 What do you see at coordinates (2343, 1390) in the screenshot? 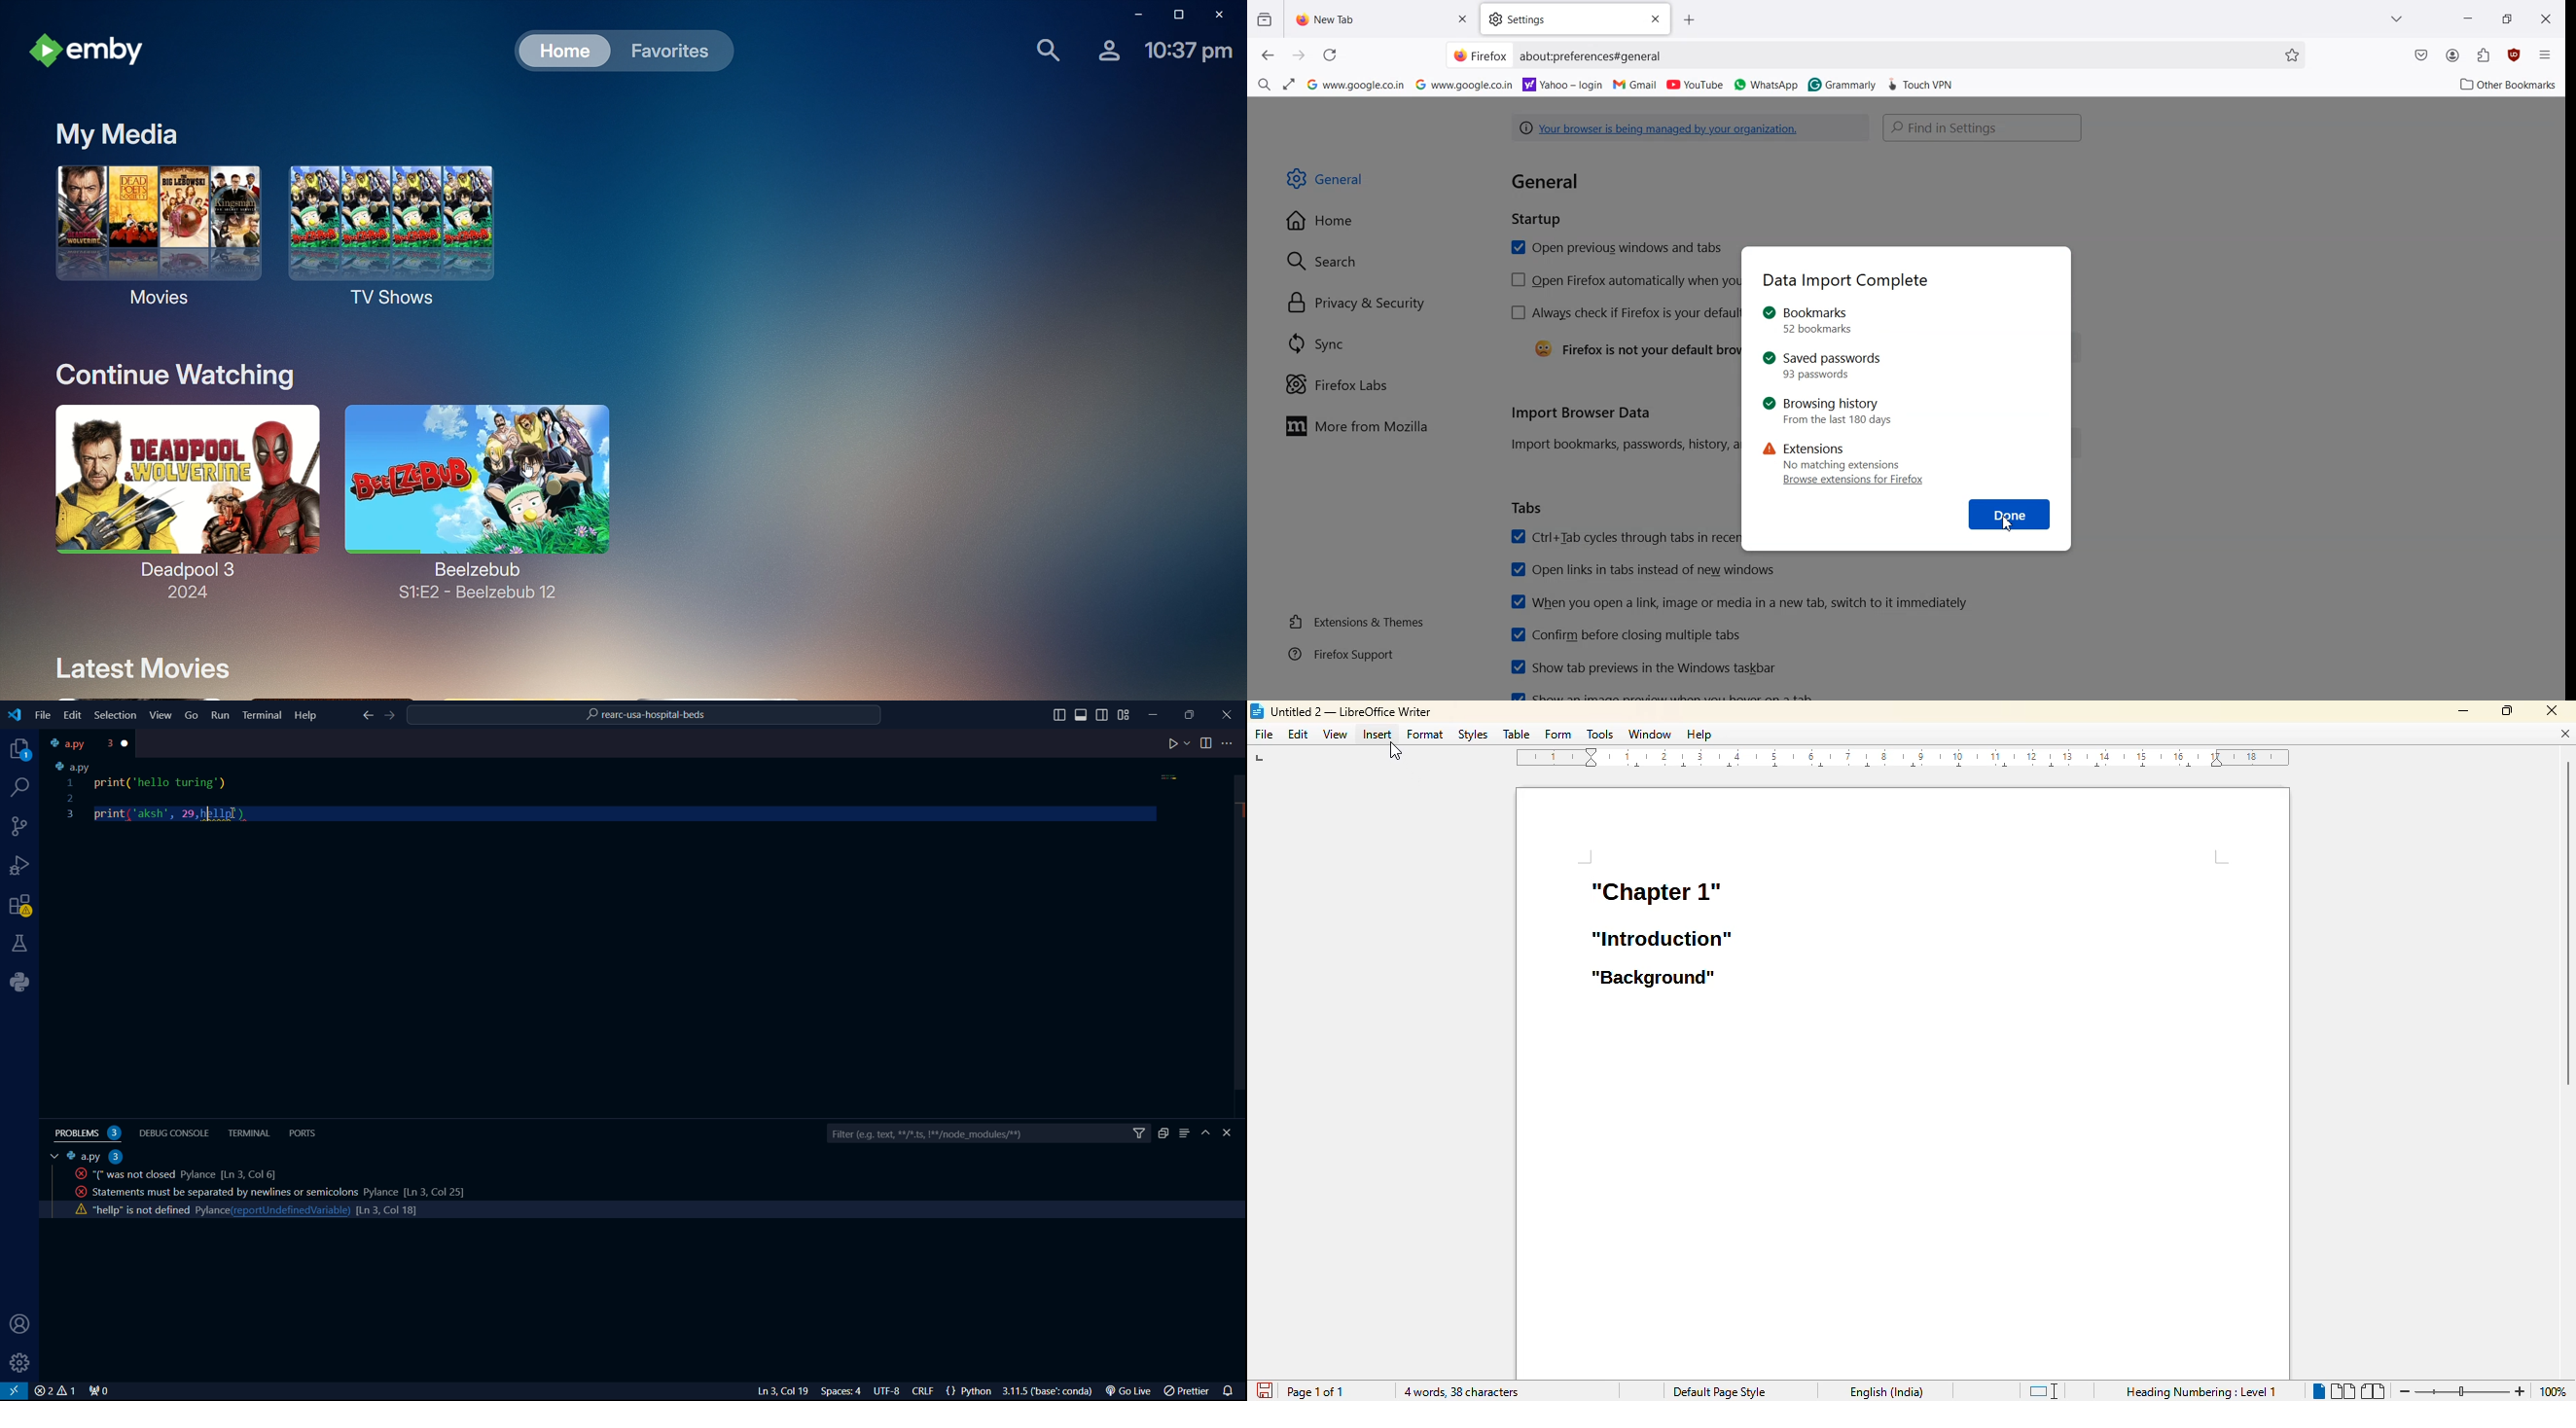
I see `multi-page view` at bounding box center [2343, 1390].